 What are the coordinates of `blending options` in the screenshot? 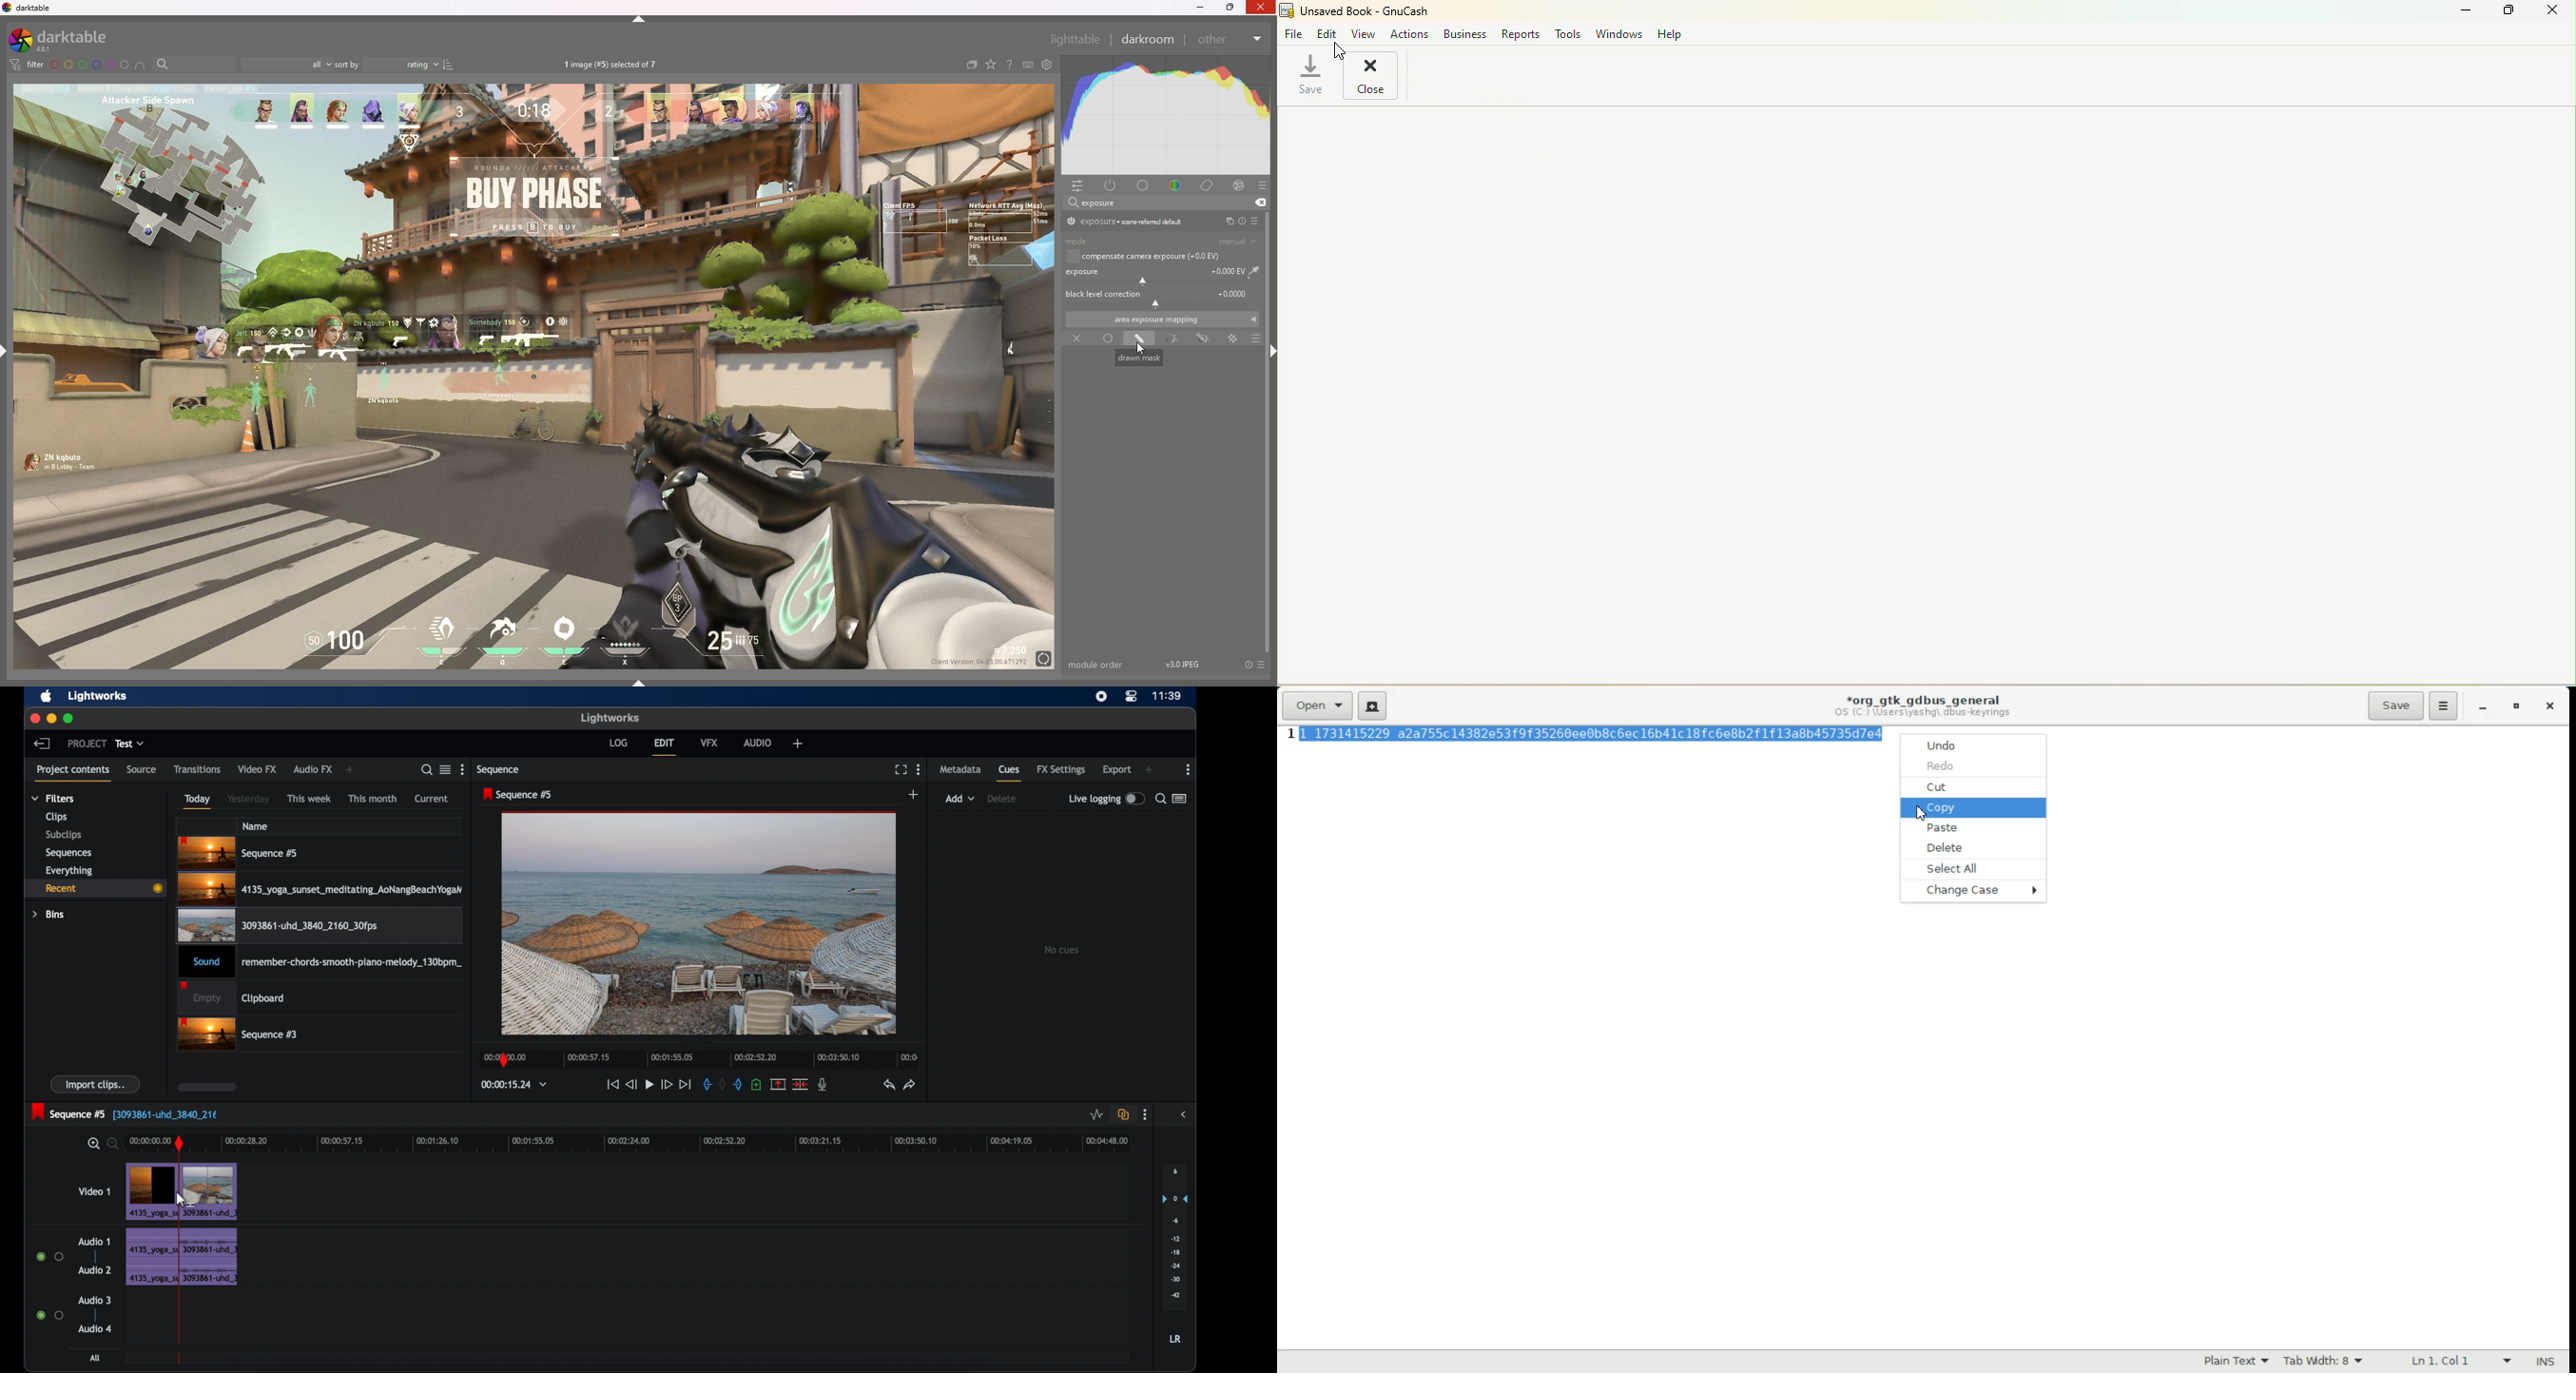 It's located at (1257, 339).